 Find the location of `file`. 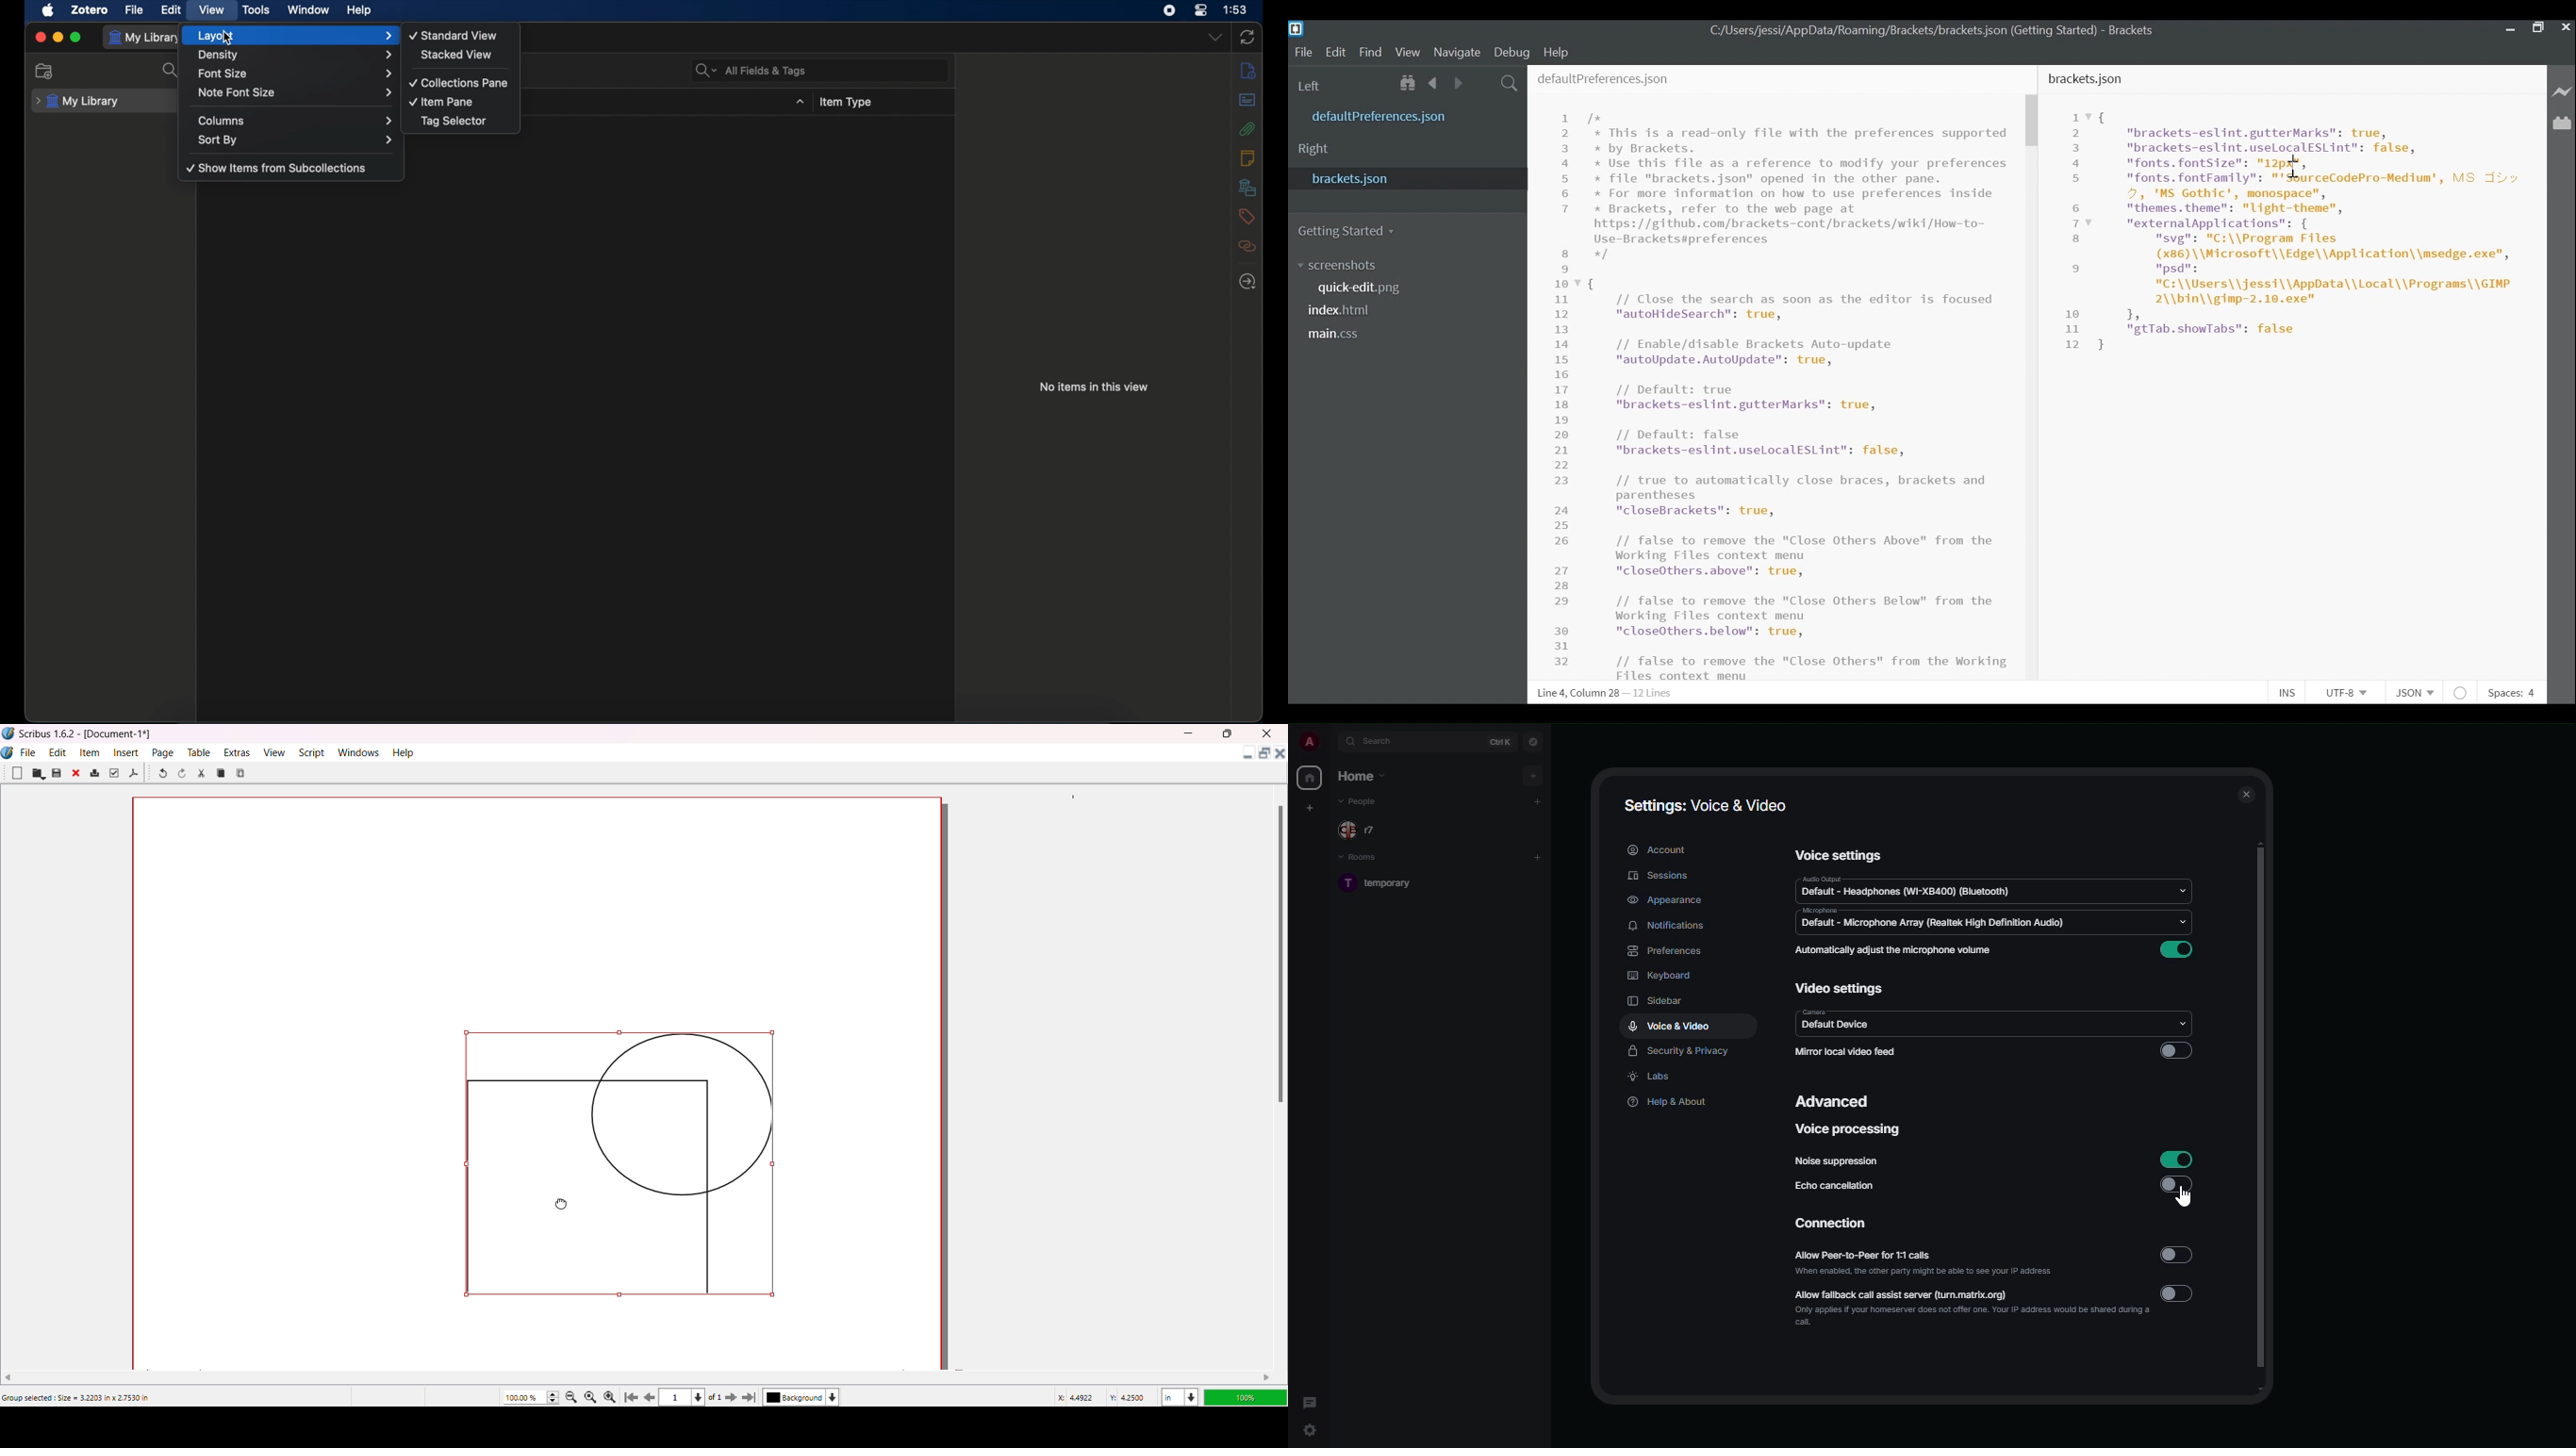

file is located at coordinates (134, 10).